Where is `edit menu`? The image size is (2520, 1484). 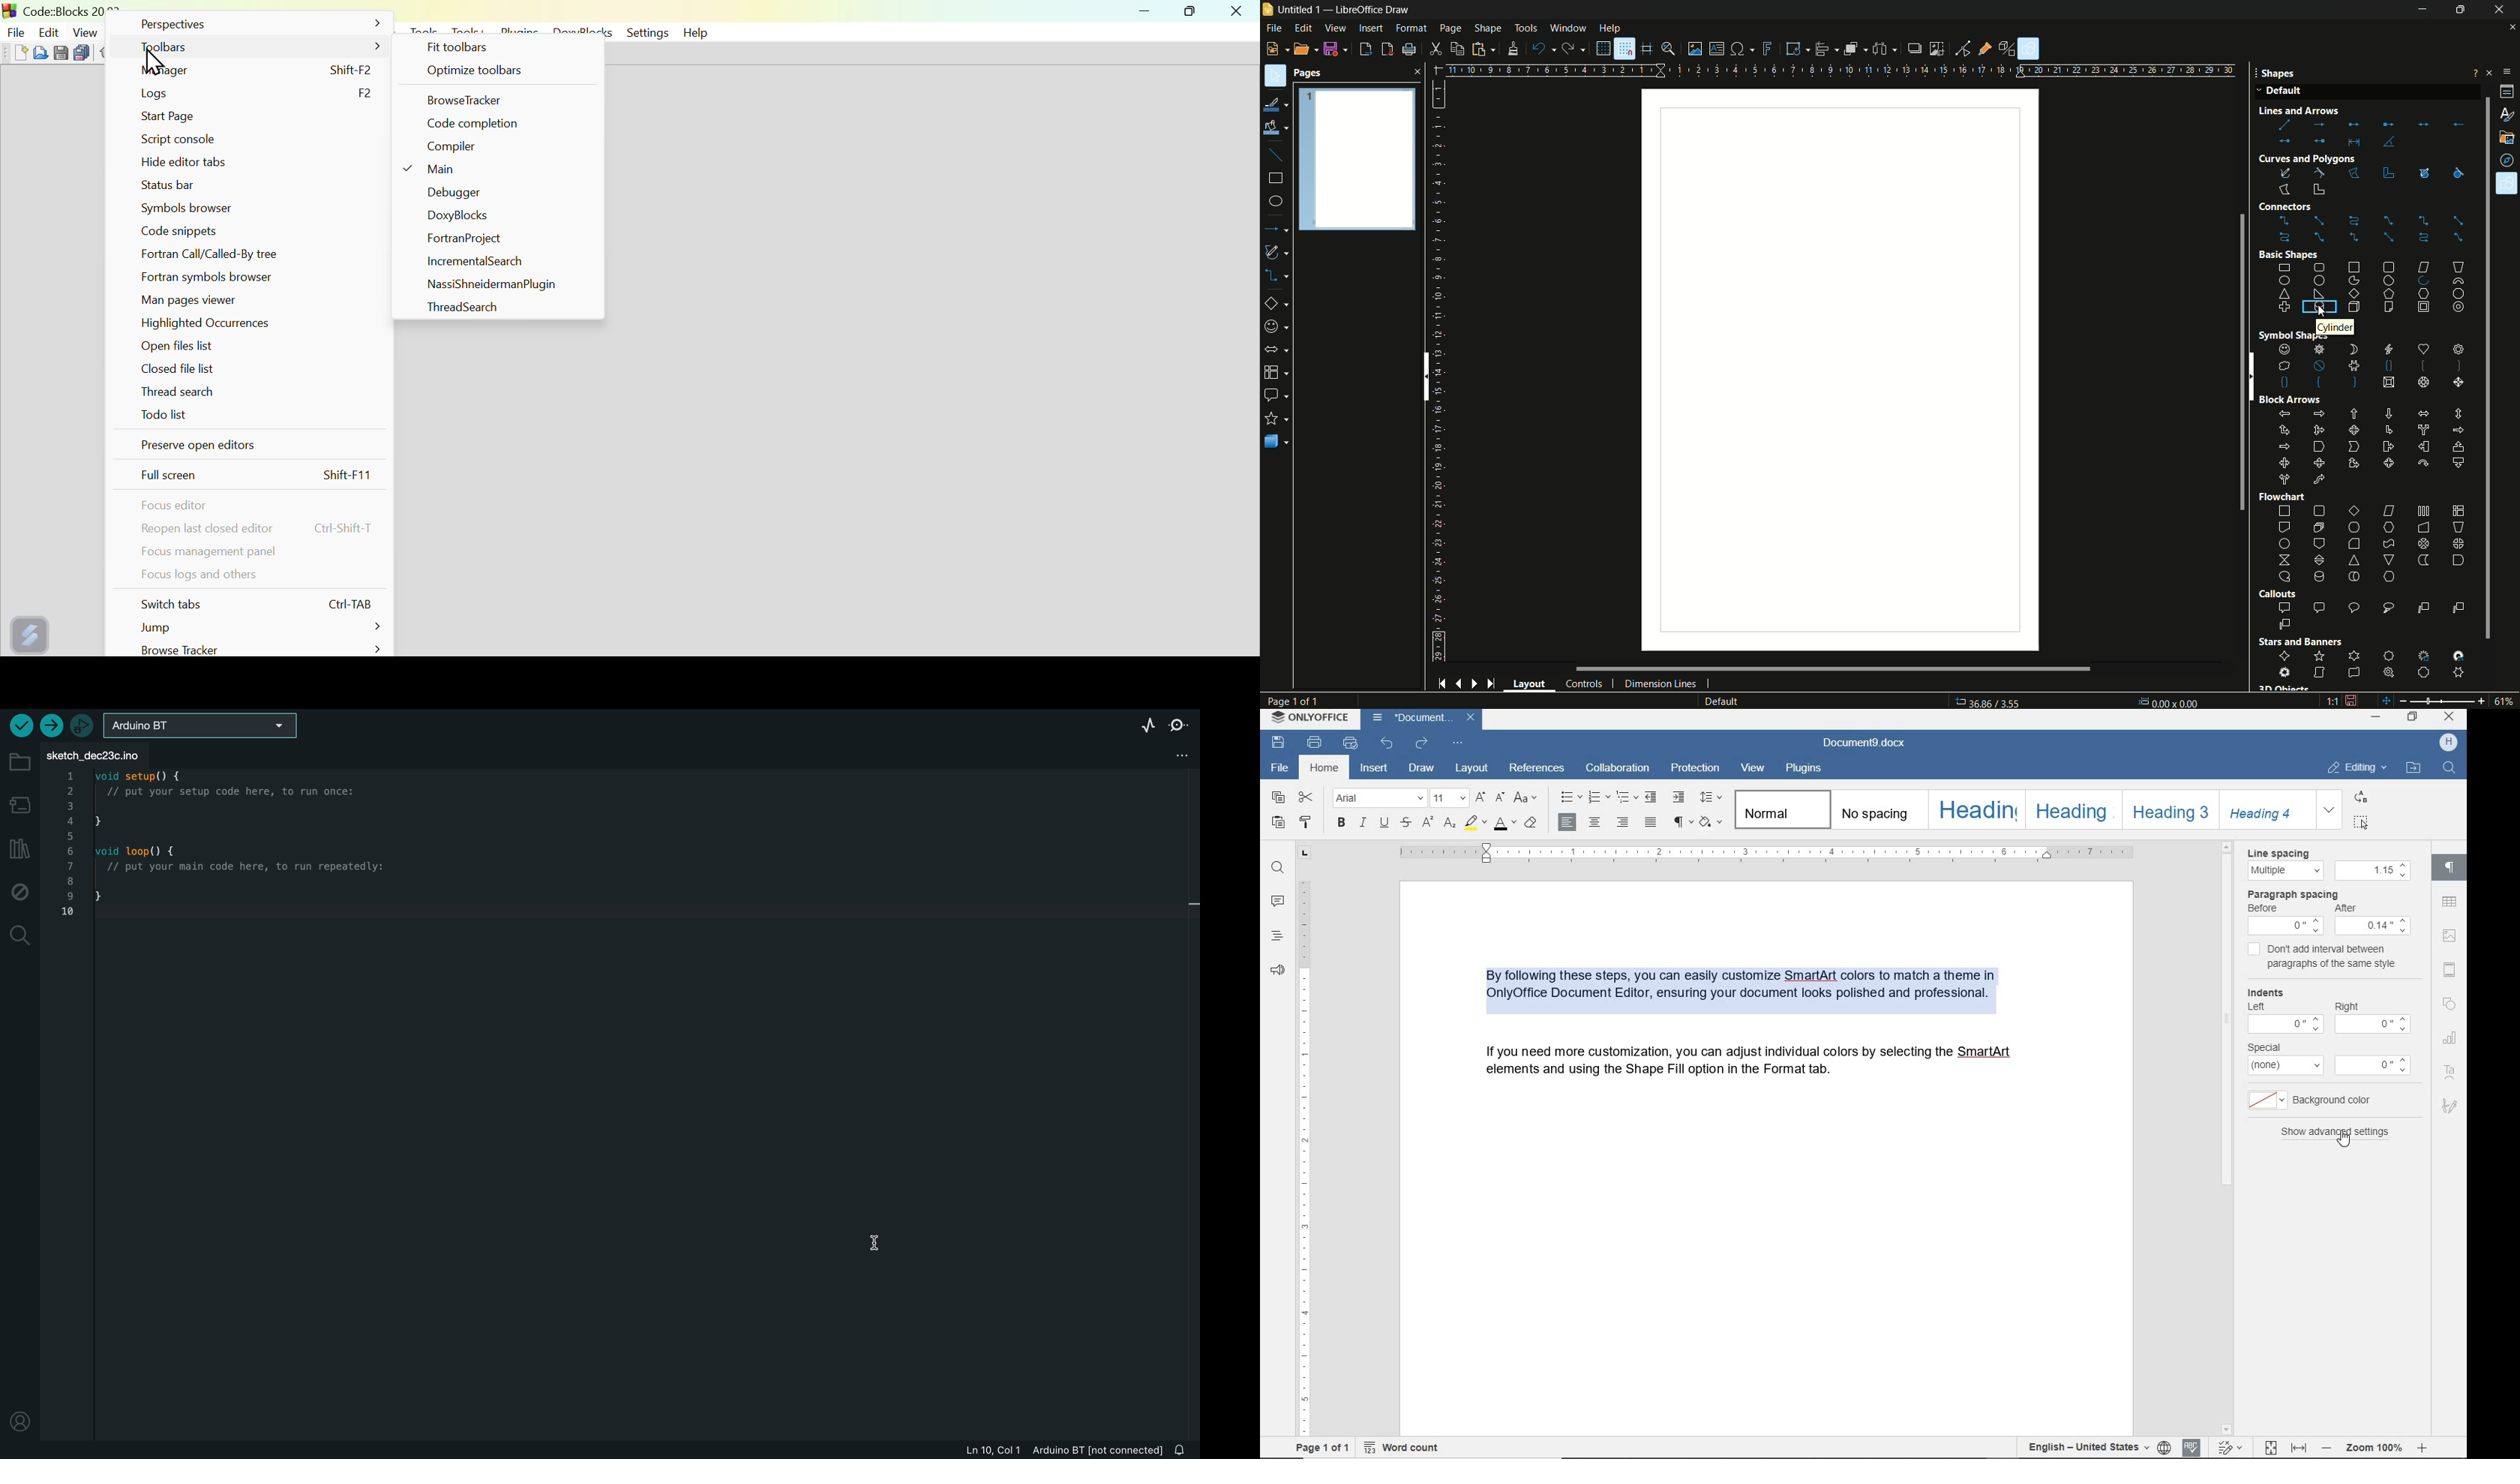 edit menu is located at coordinates (1303, 28).